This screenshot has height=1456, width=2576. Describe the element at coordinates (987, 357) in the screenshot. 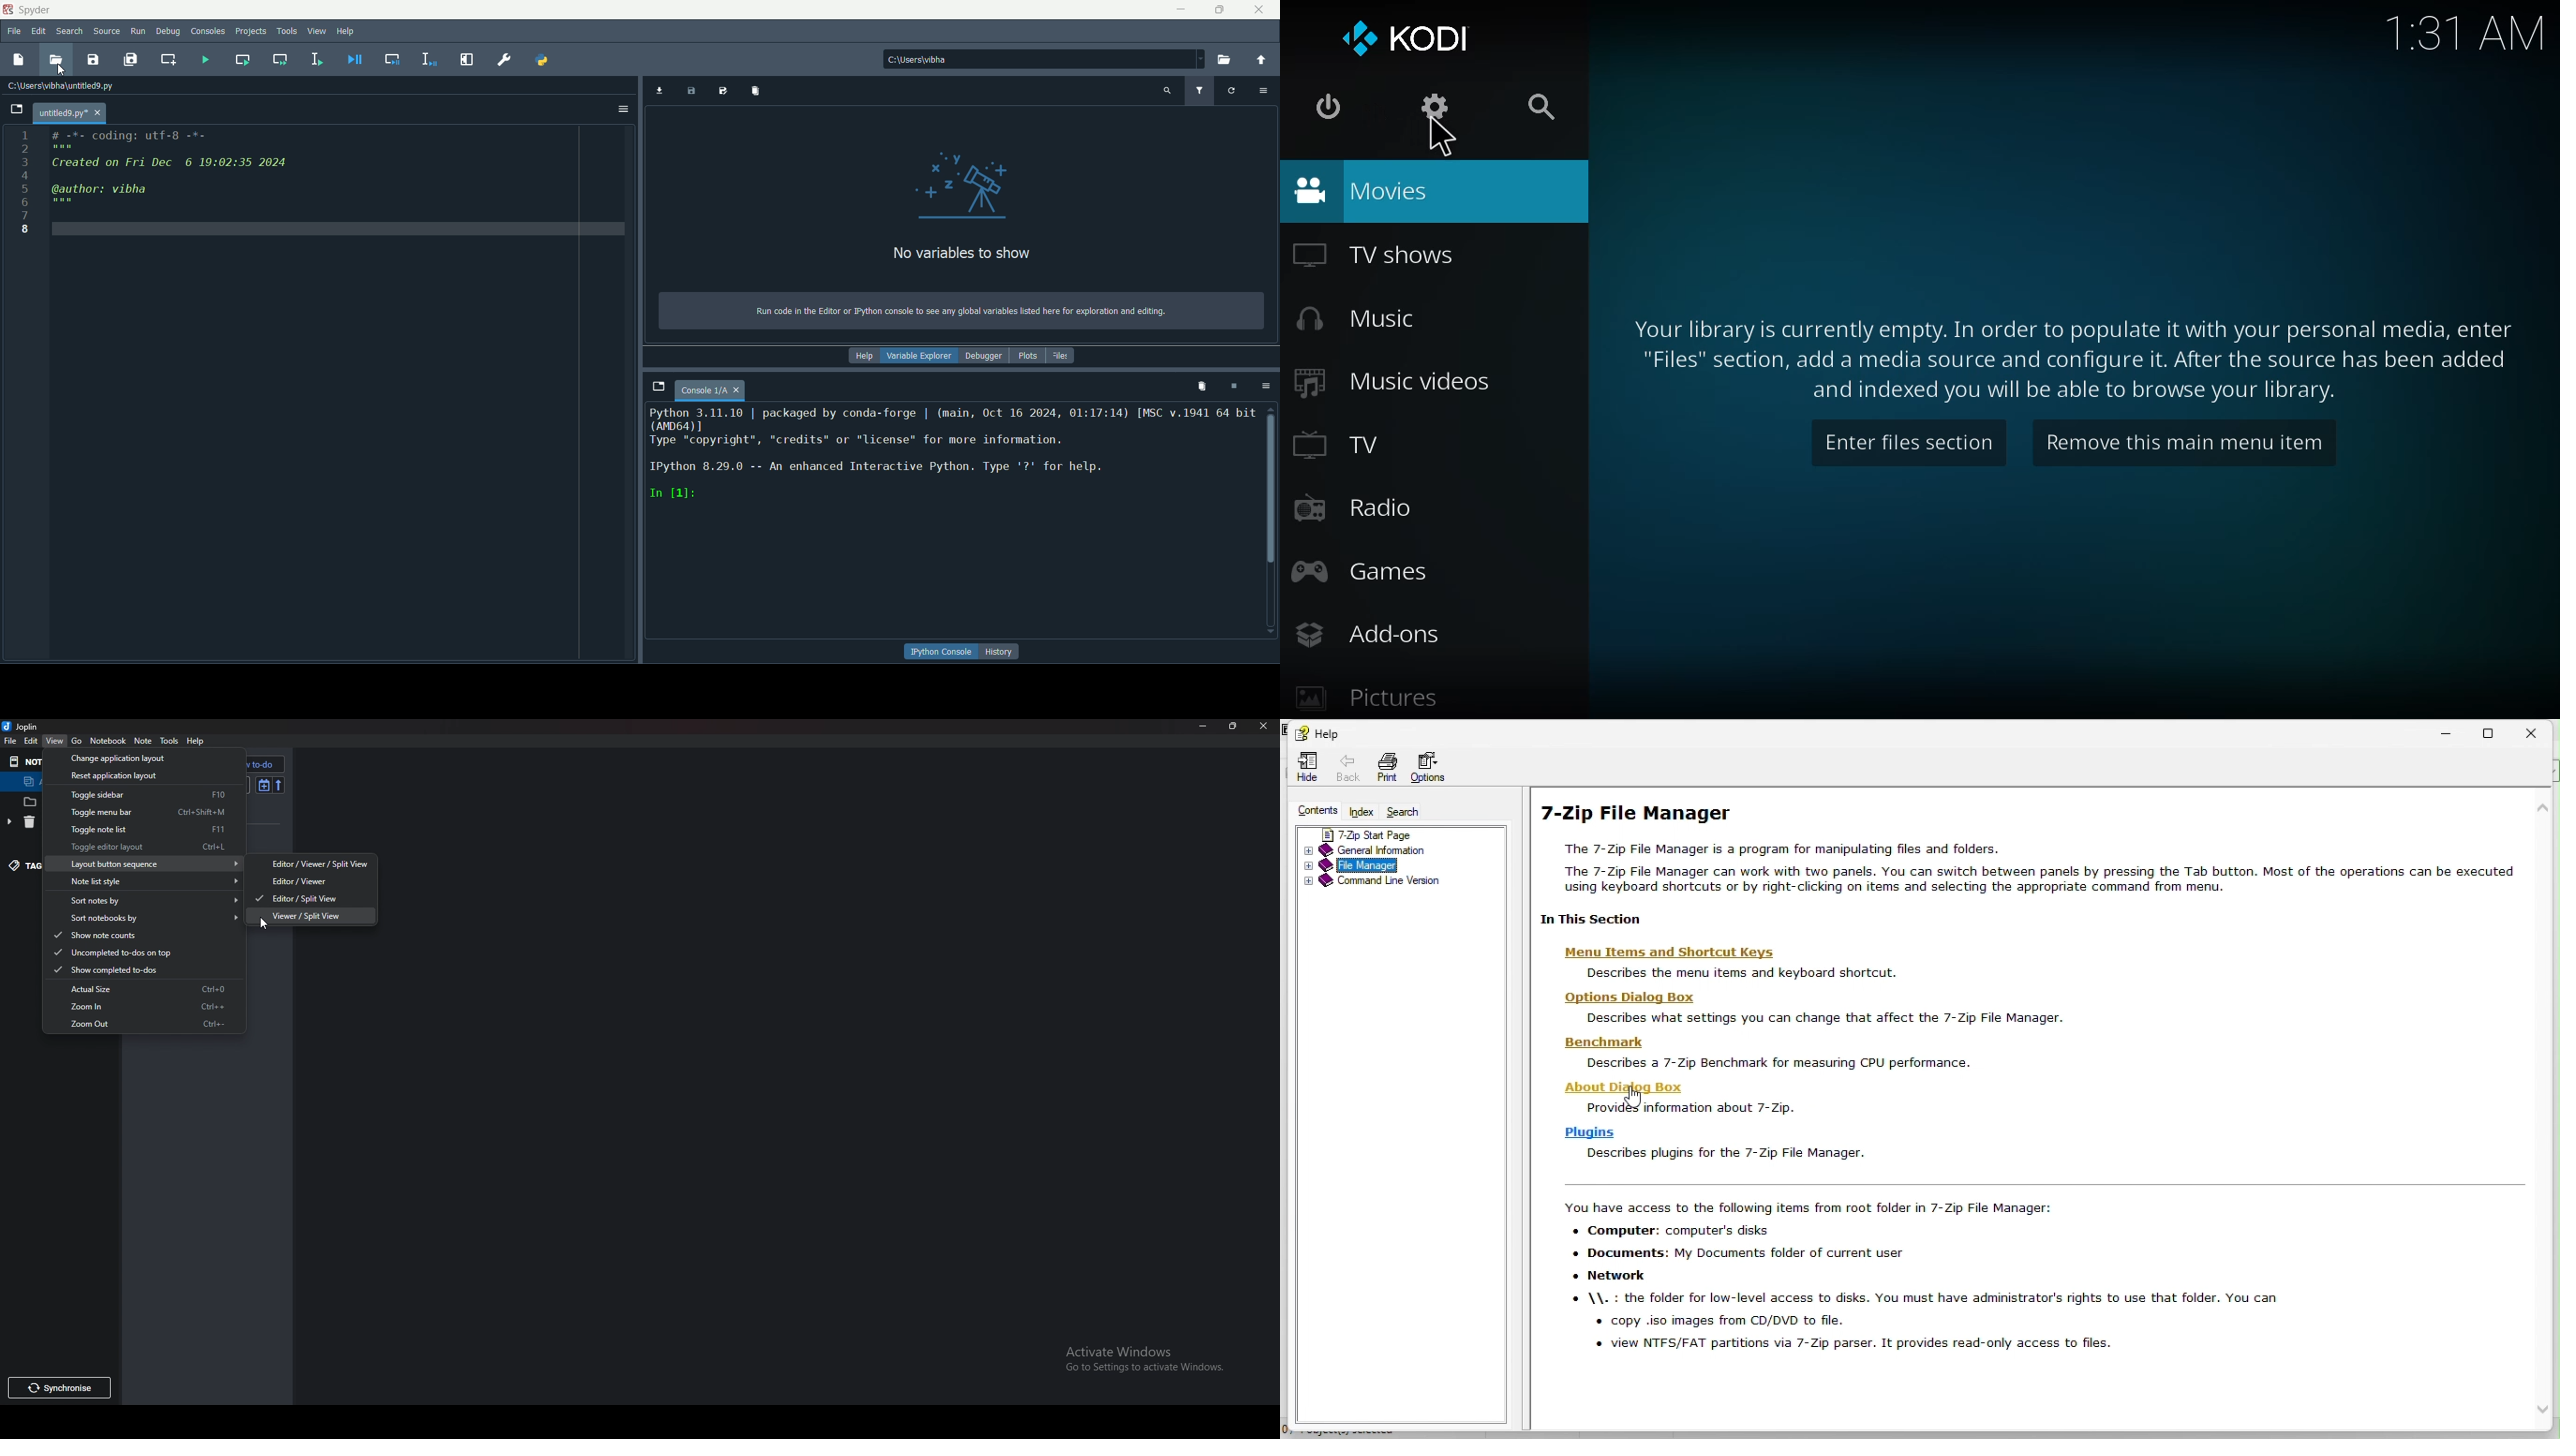

I see `debugger` at that location.